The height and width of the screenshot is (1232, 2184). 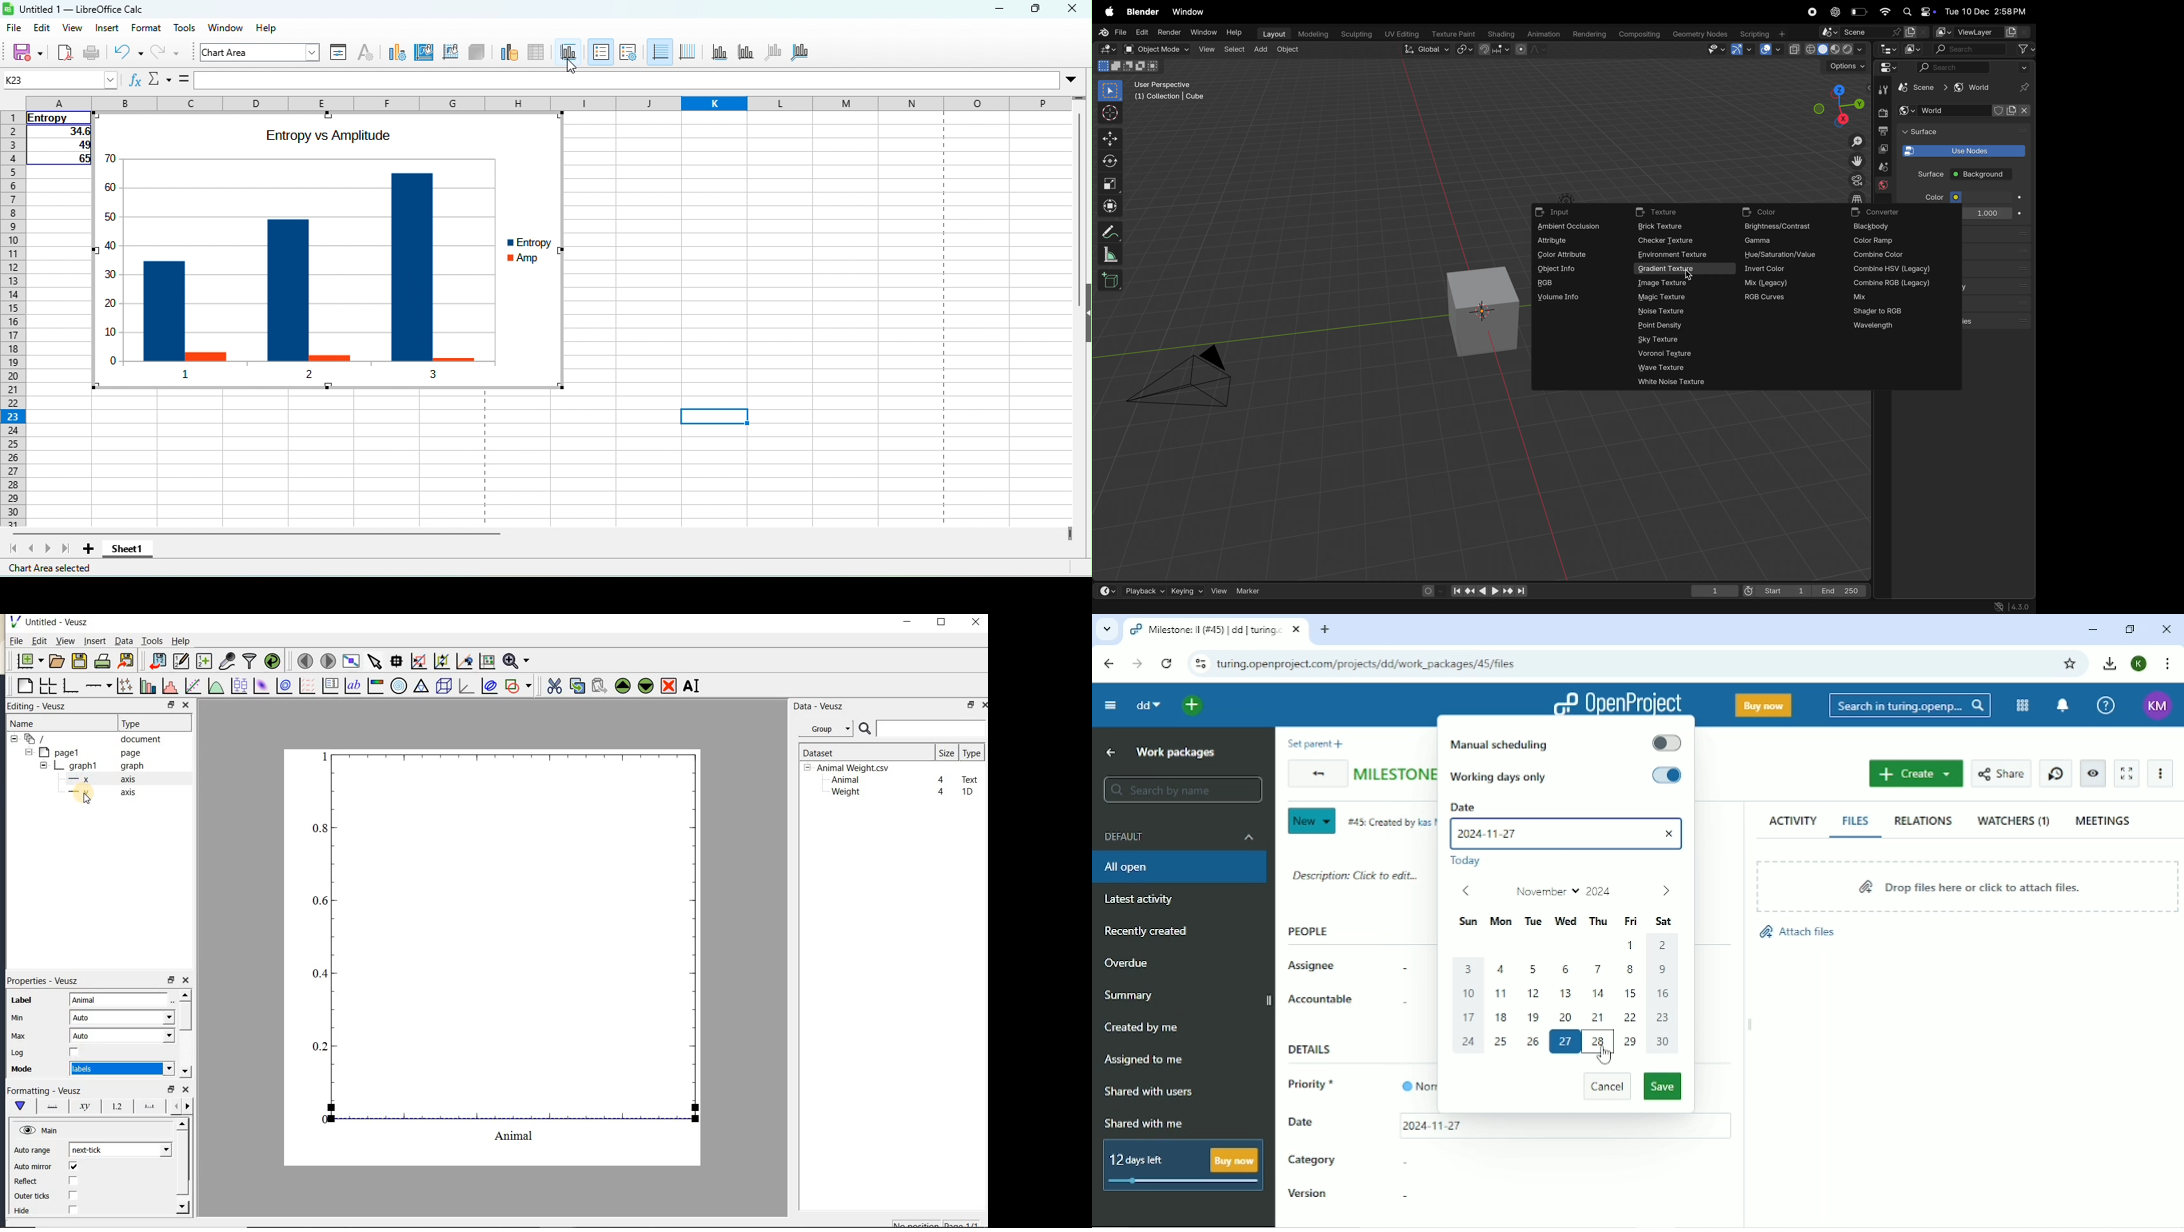 I want to click on dates in November 2024, so click(x=1566, y=996).